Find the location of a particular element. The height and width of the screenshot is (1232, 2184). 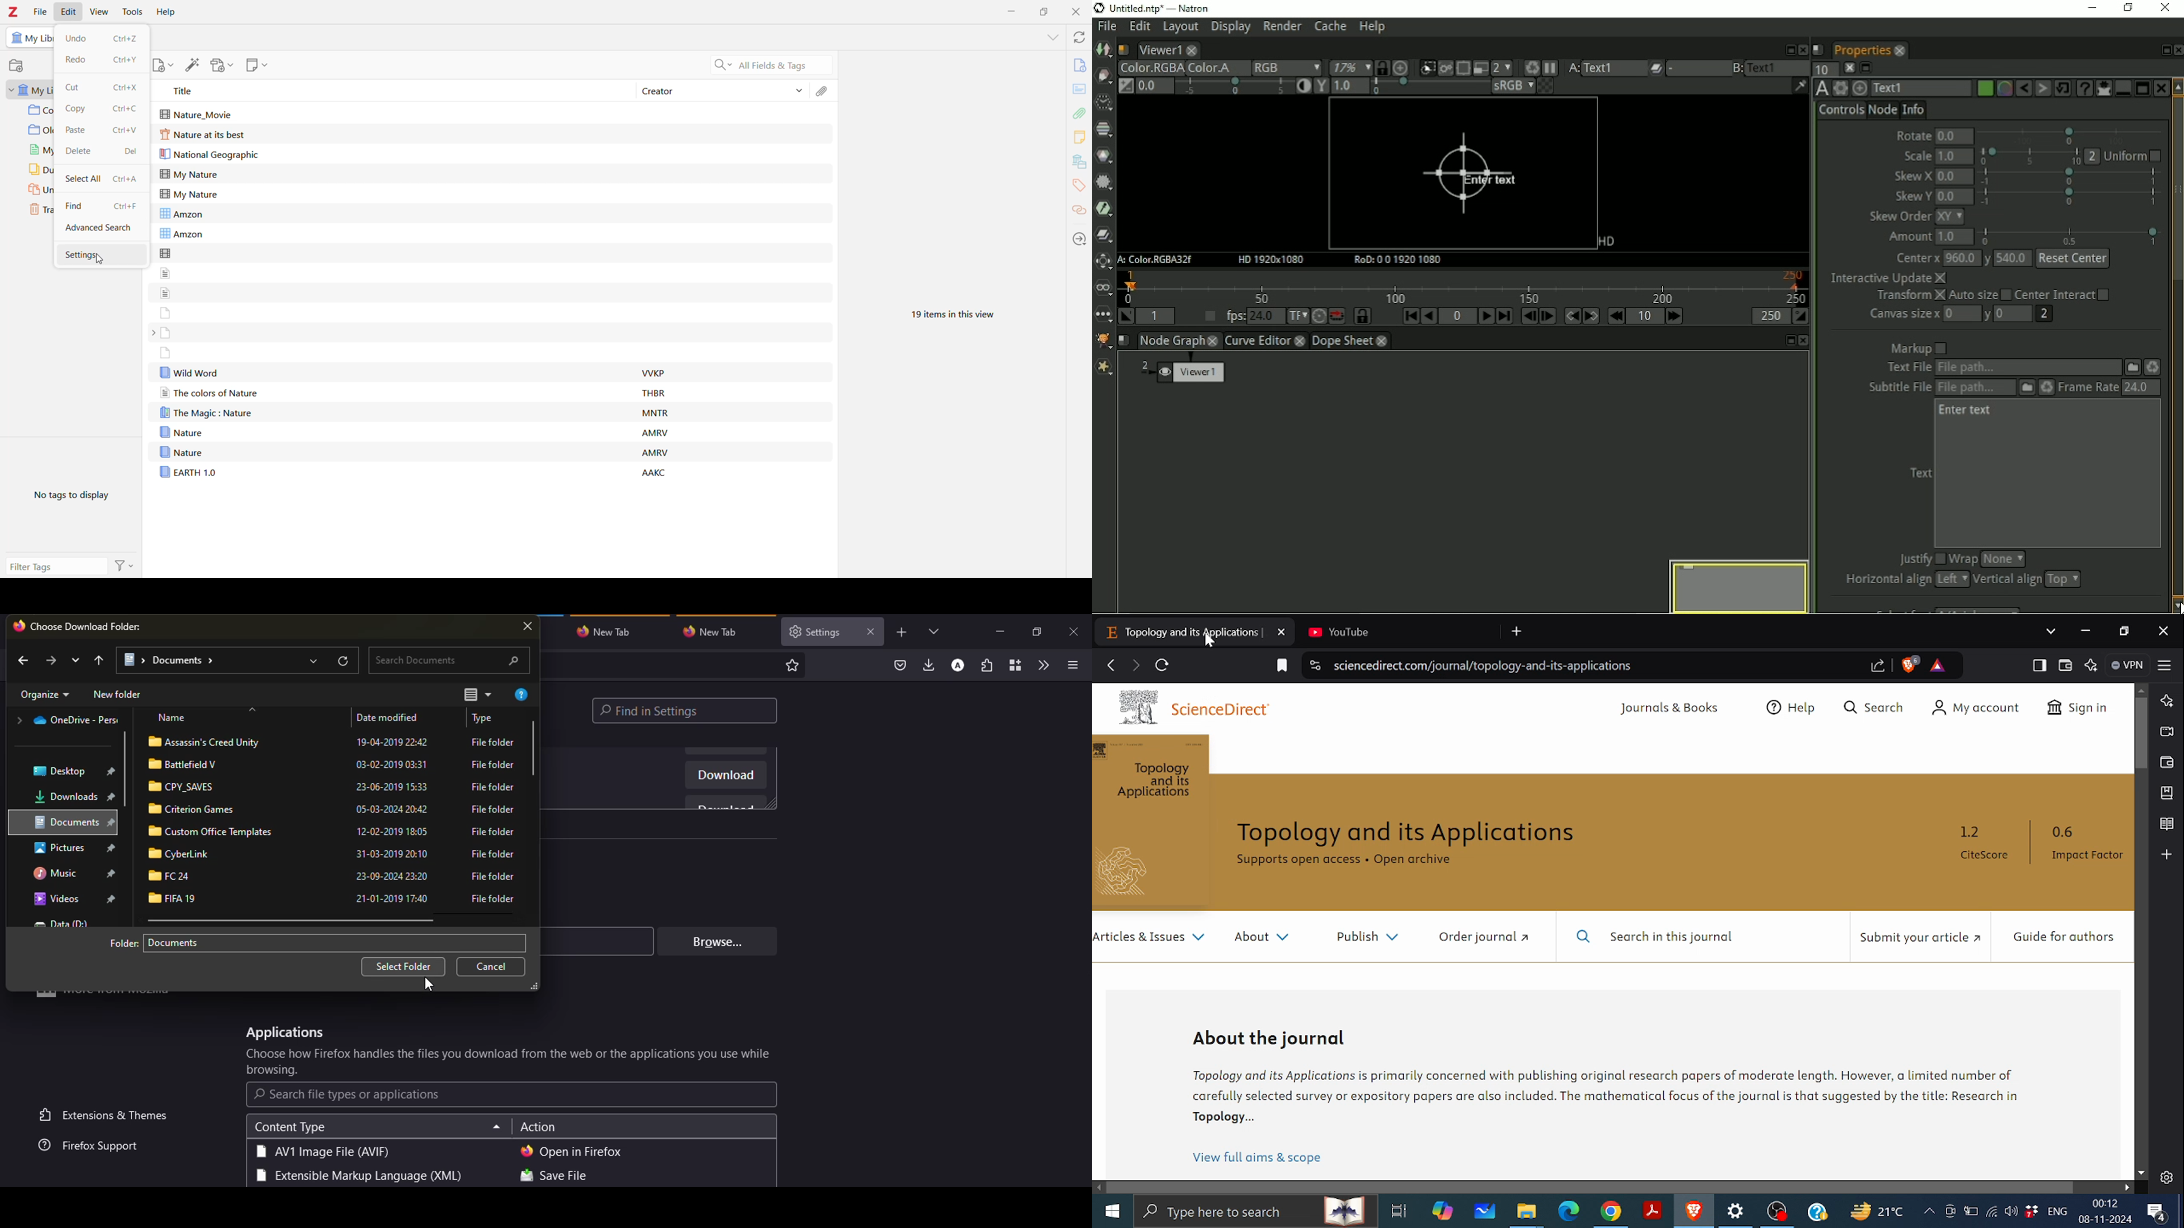

location is located at coordinates (66, 798).